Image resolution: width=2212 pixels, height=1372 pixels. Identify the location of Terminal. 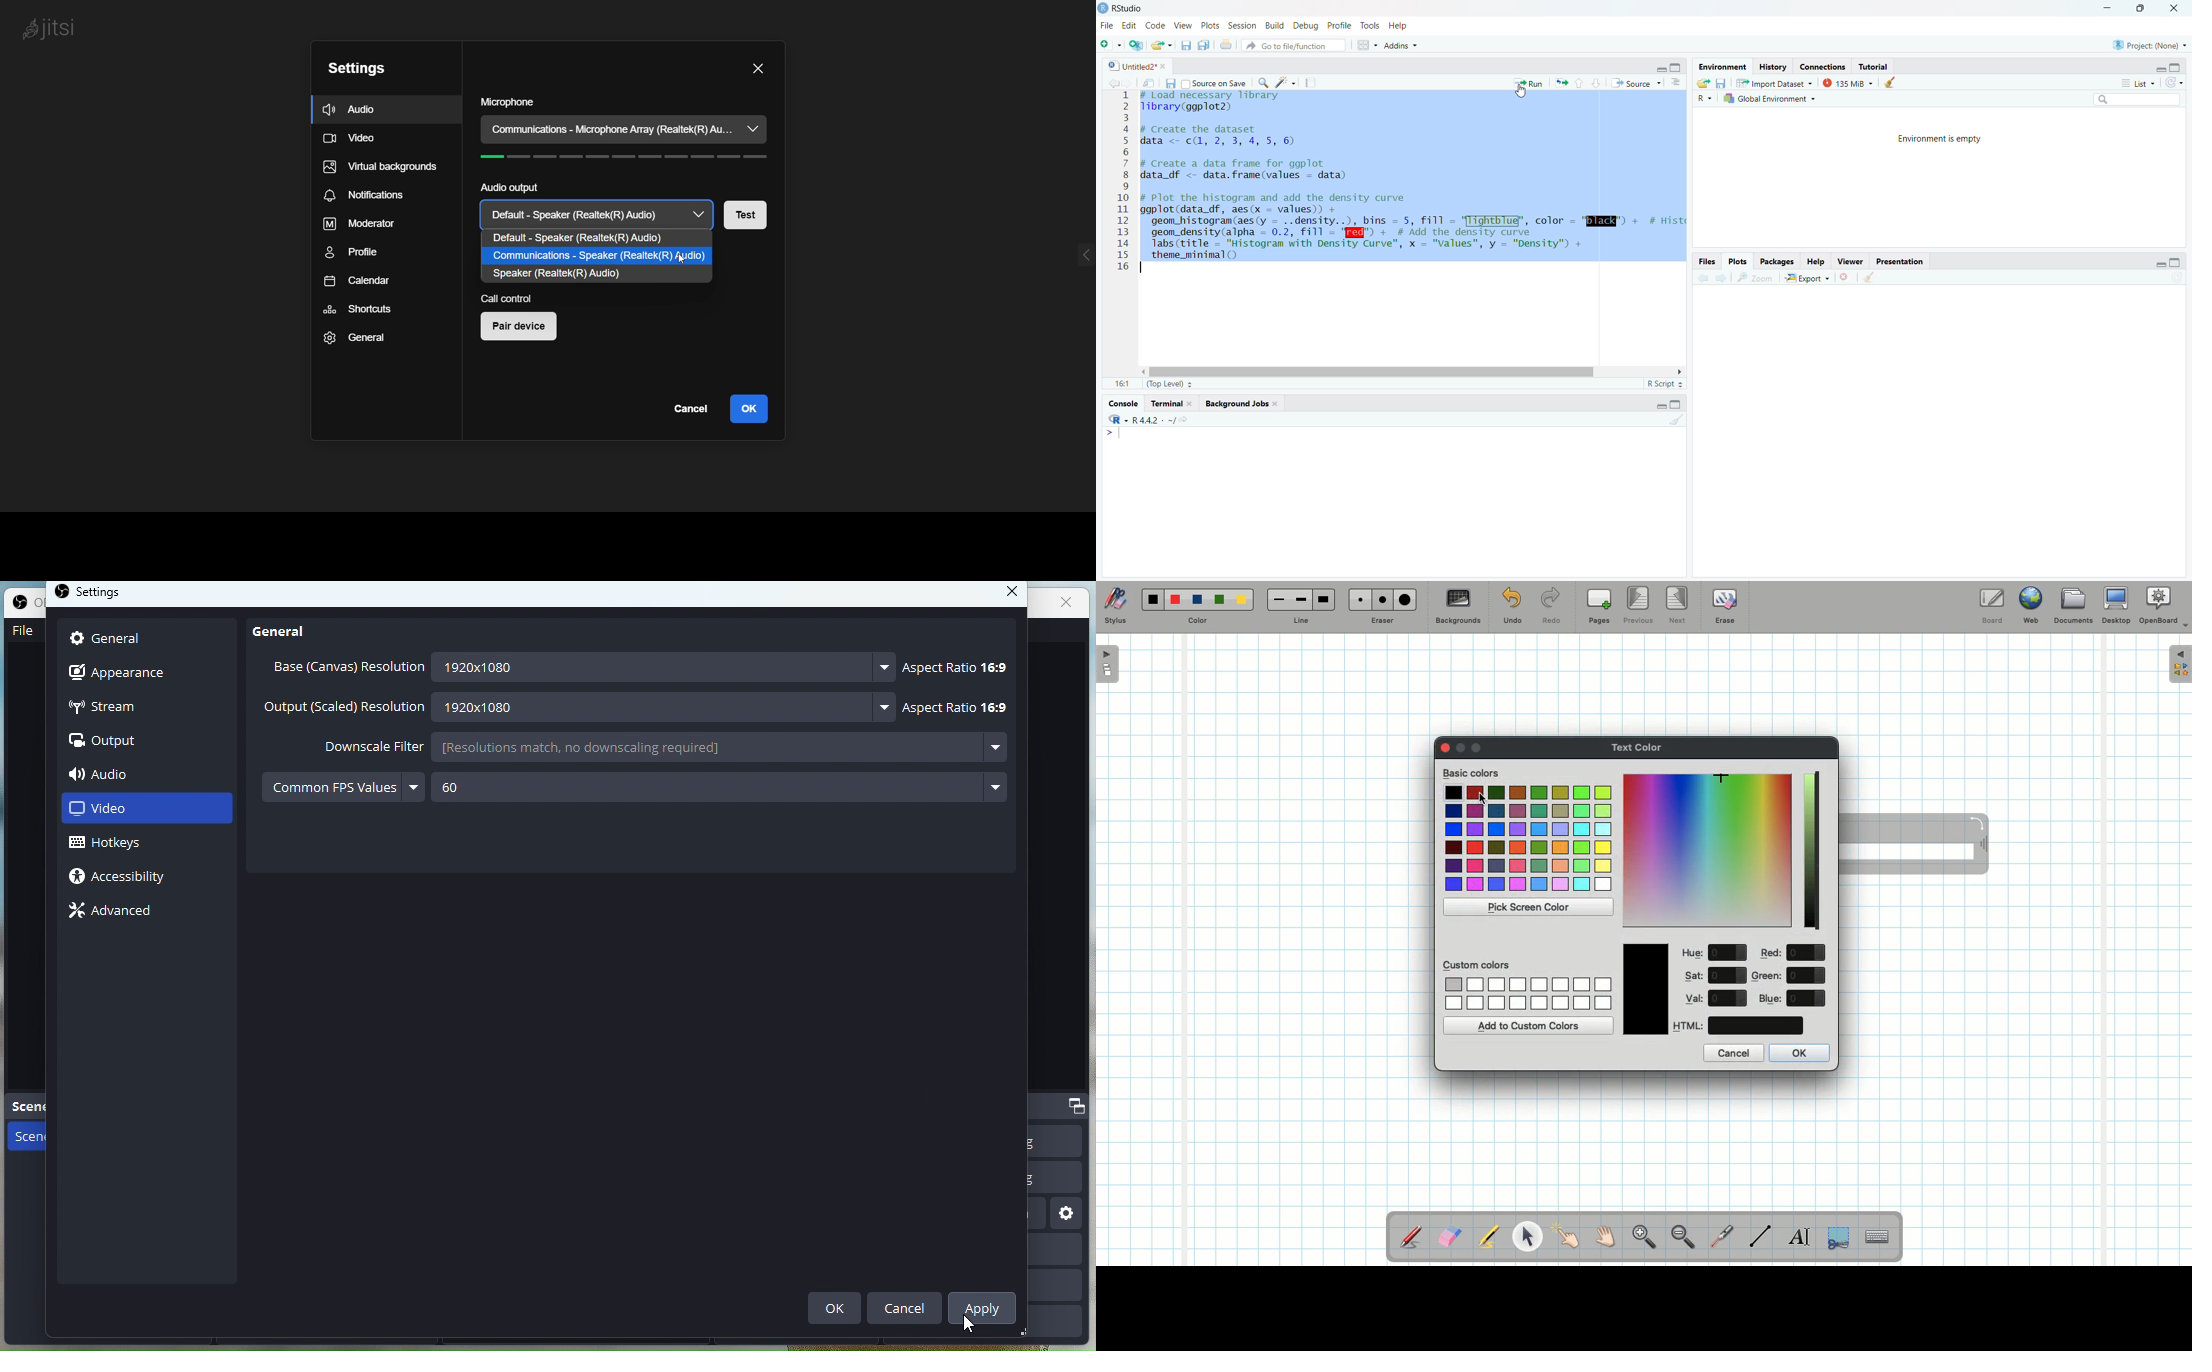
(1166, 402).